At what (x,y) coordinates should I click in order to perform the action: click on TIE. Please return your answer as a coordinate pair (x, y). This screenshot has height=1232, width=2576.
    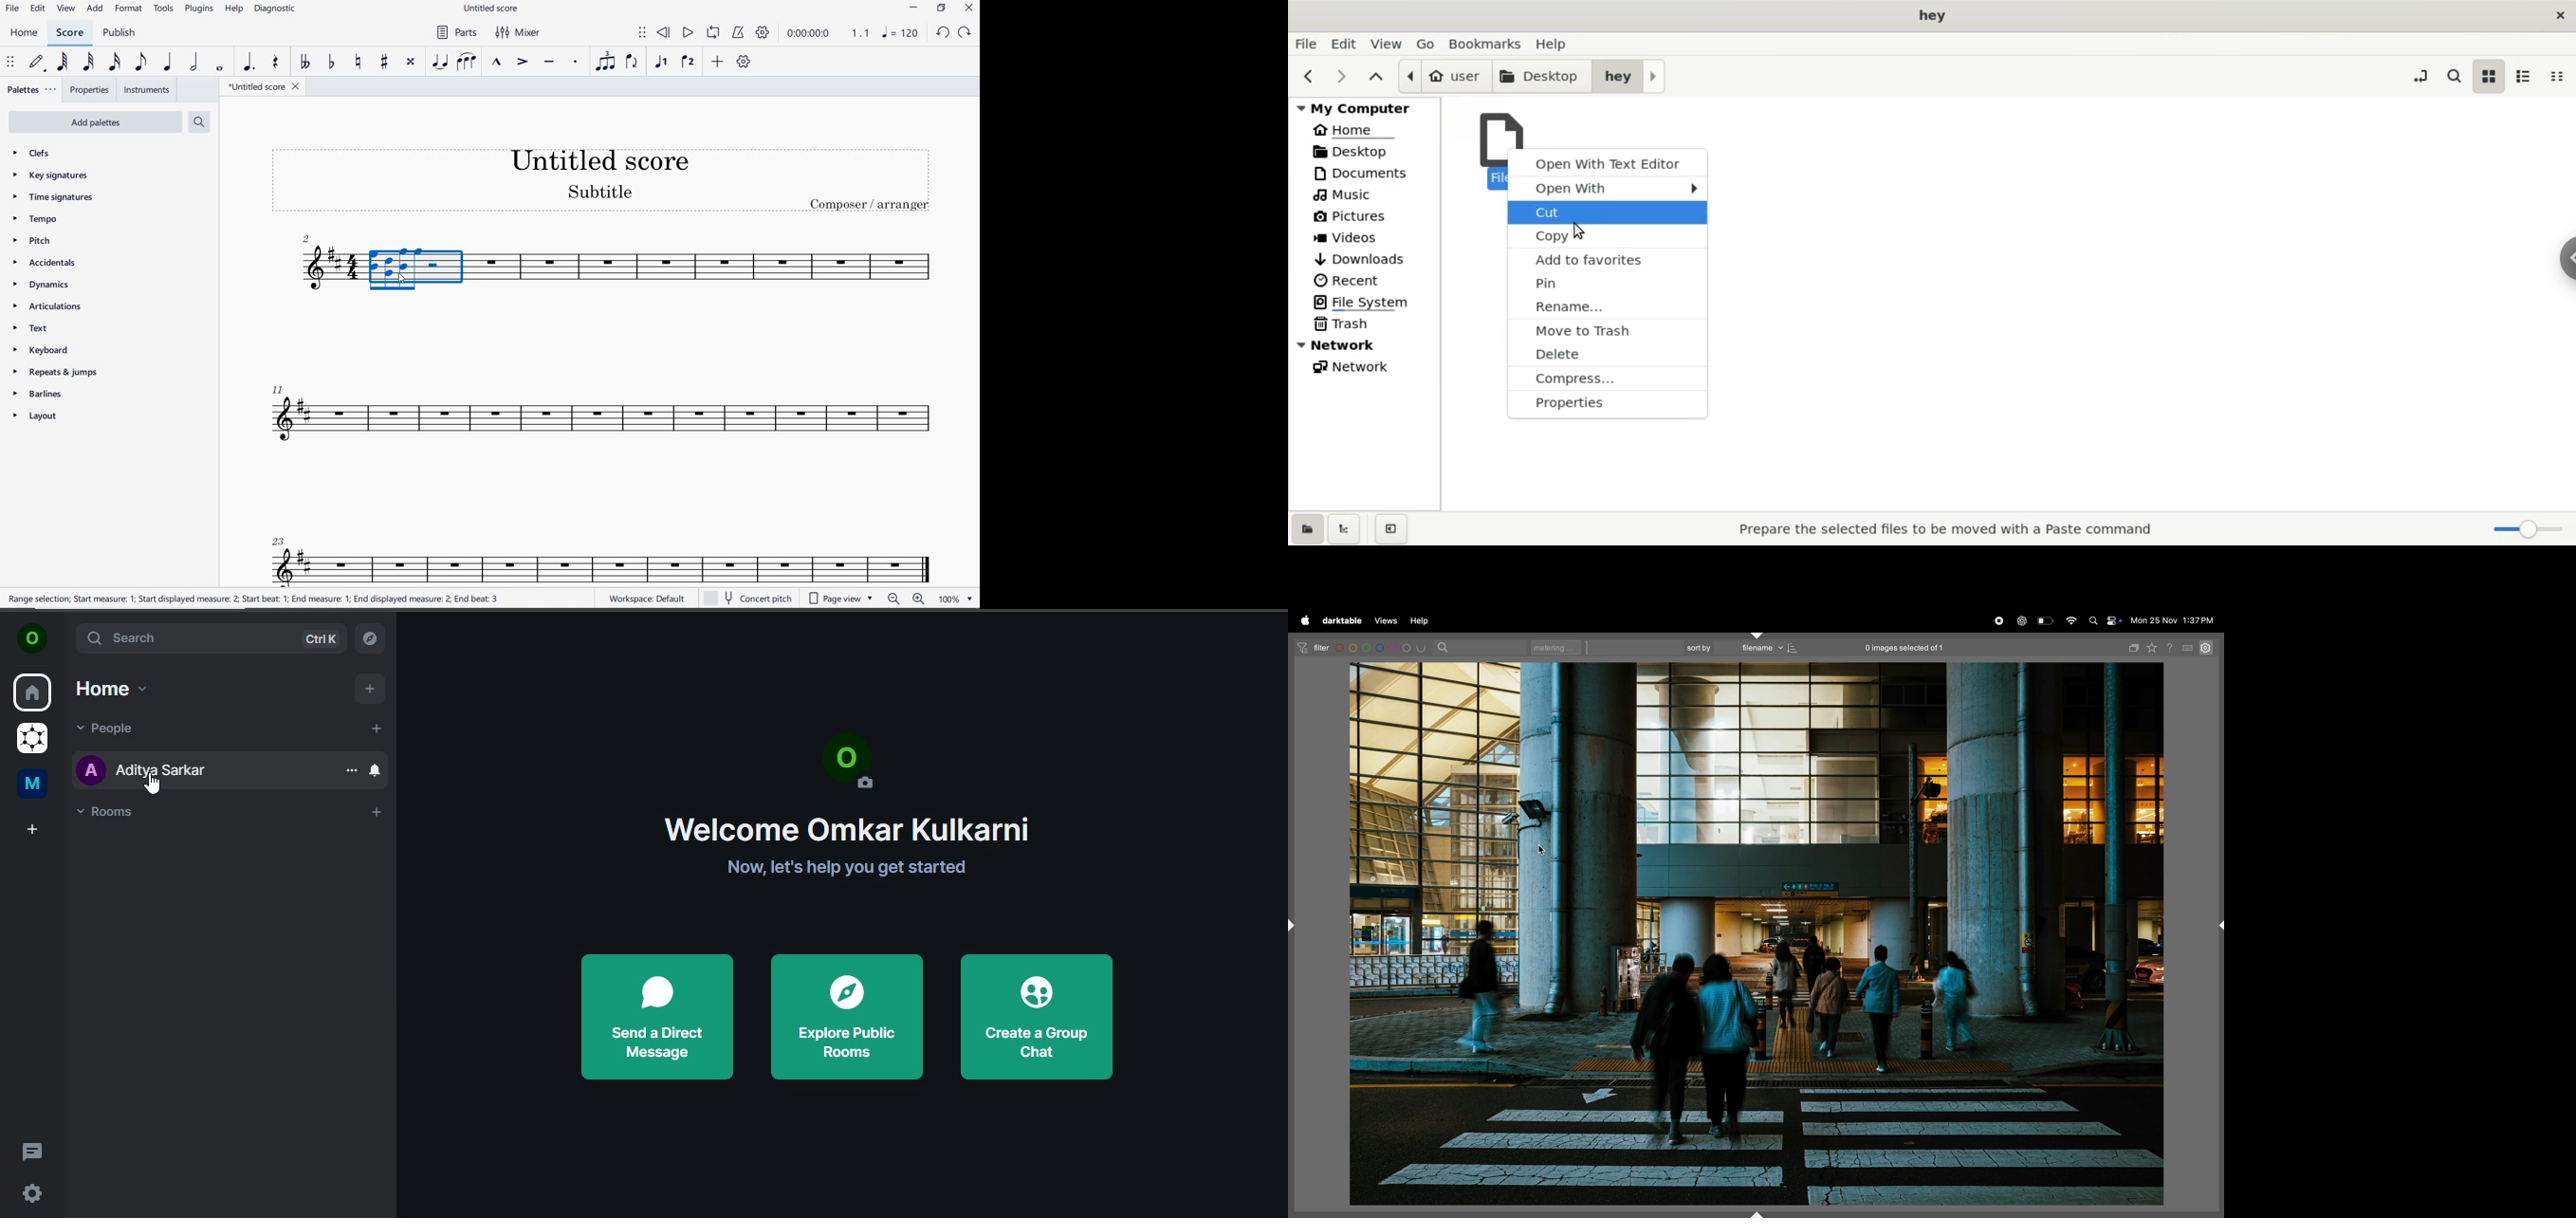
    Looking at the image, I should click on (440, 61).